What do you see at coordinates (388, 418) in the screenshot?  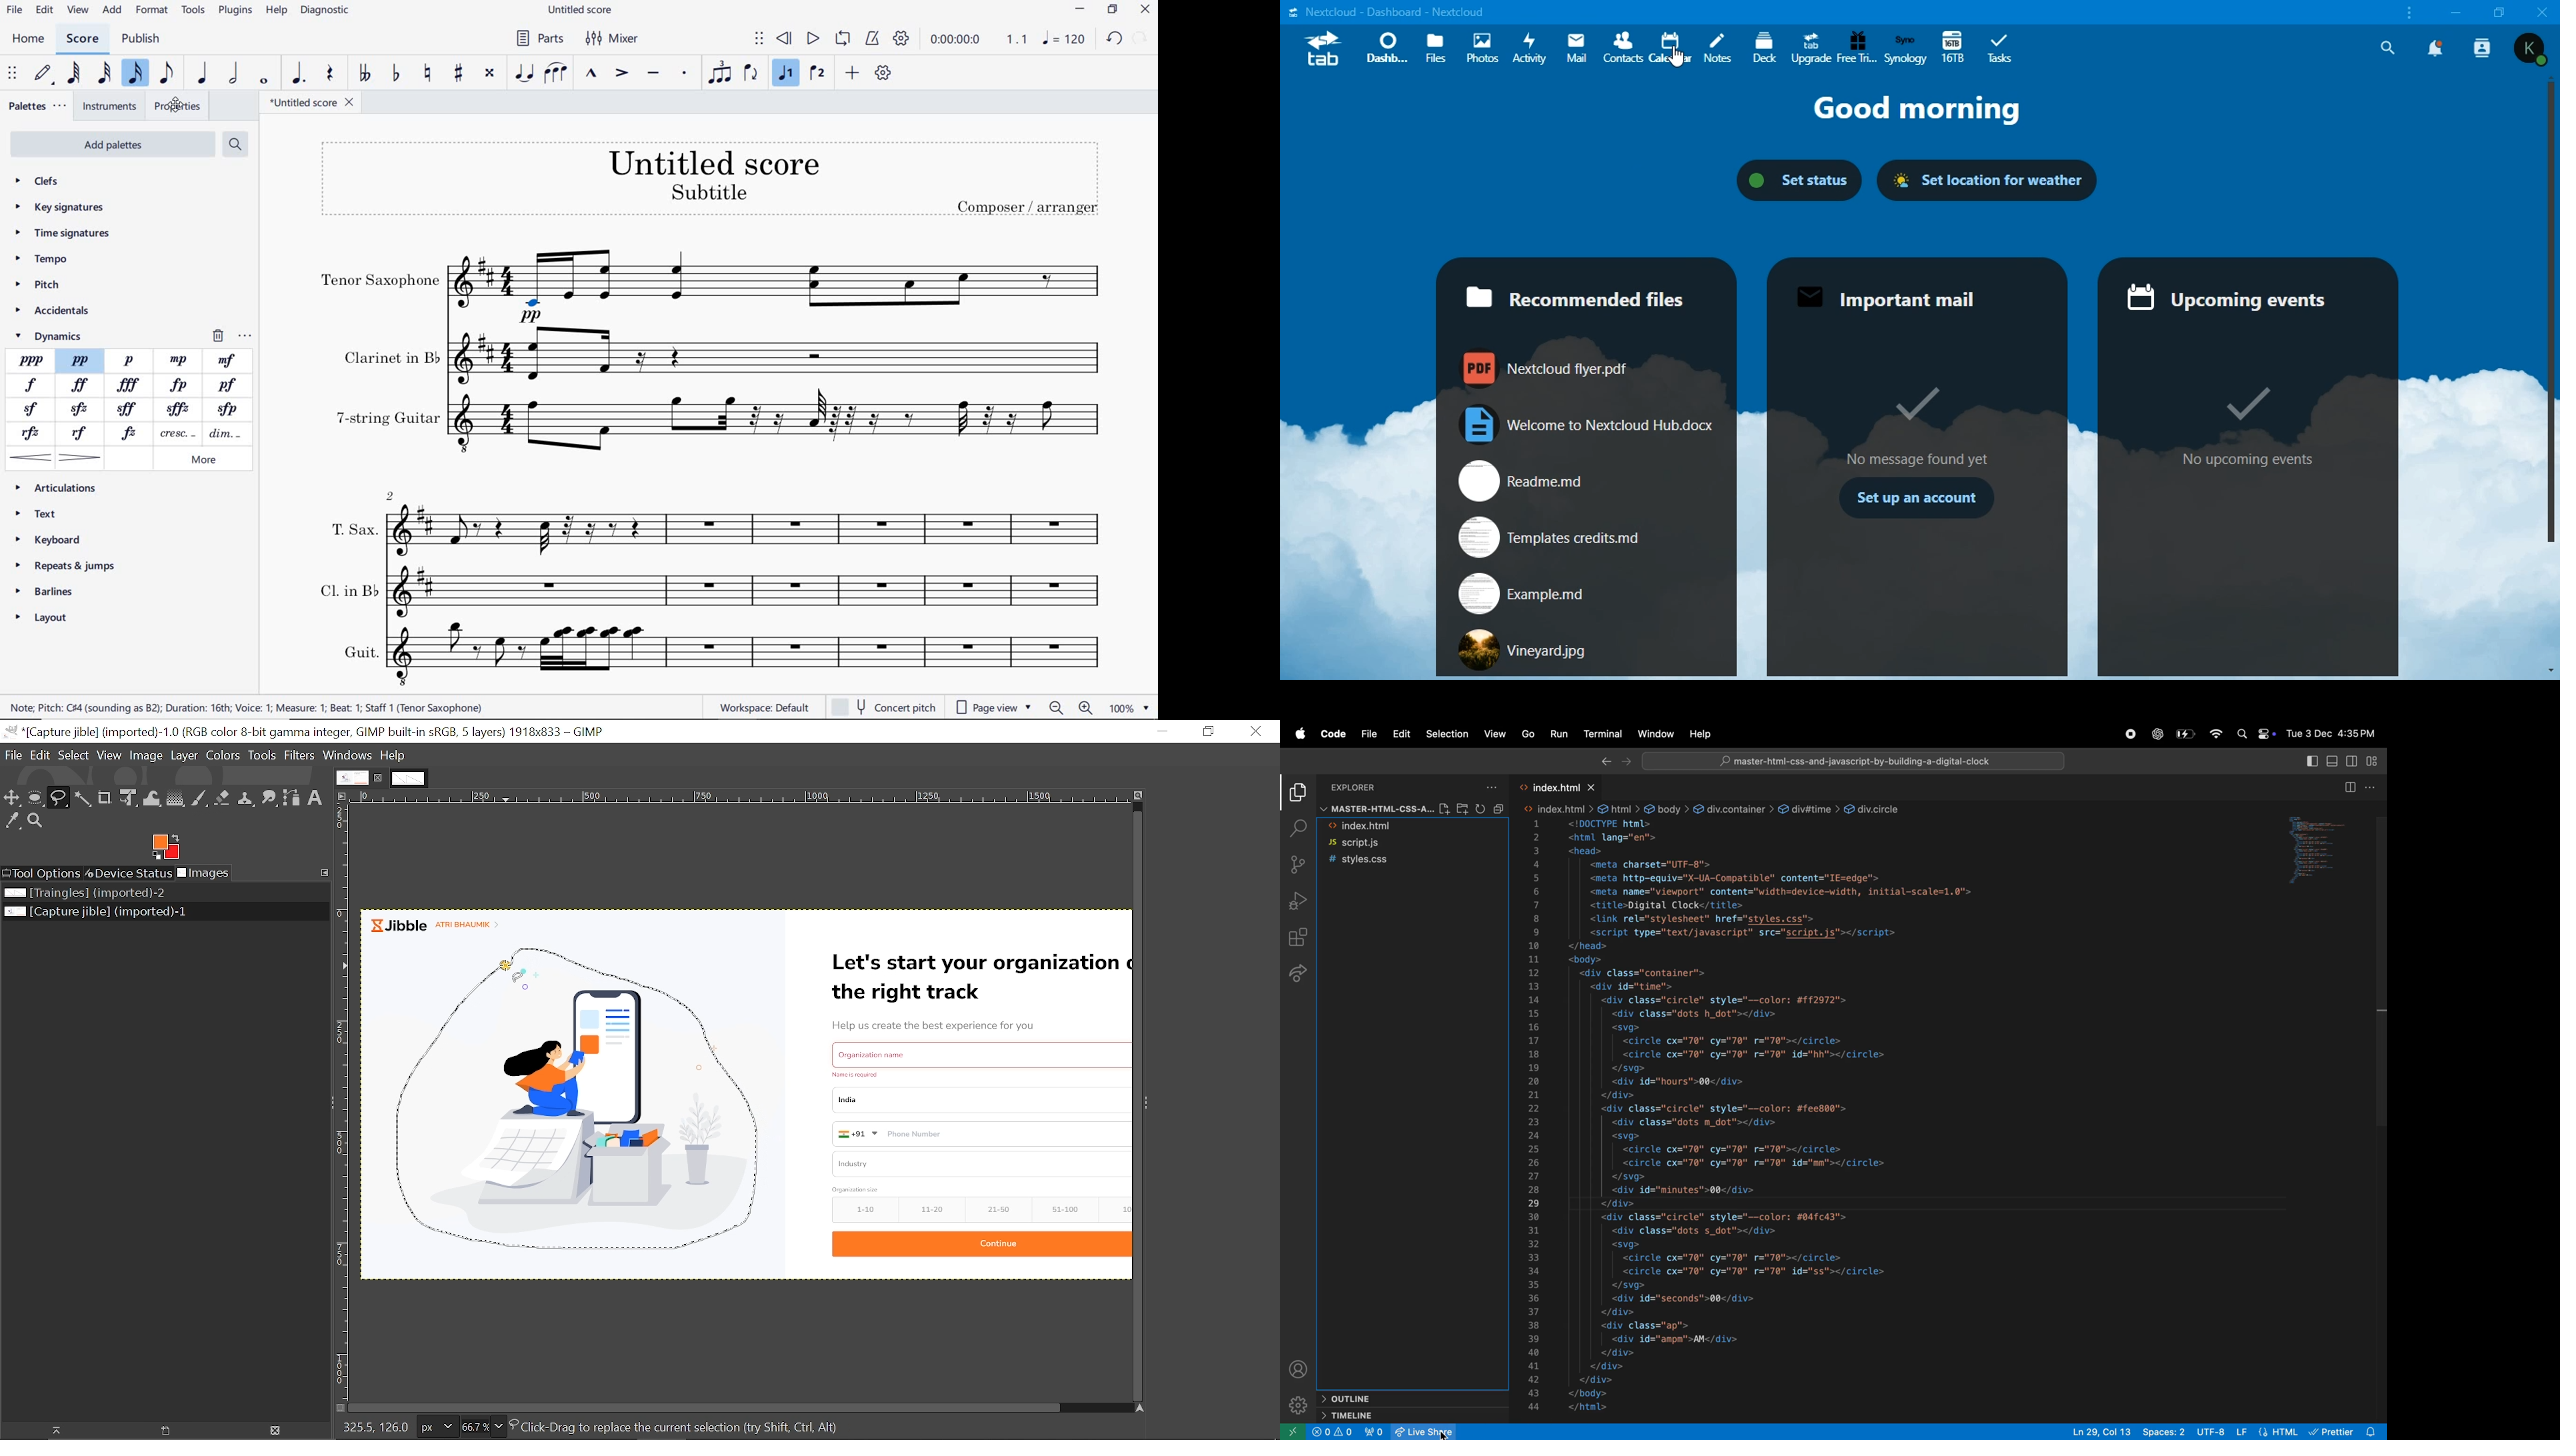 I see `text` at bounding box center [388, 418].